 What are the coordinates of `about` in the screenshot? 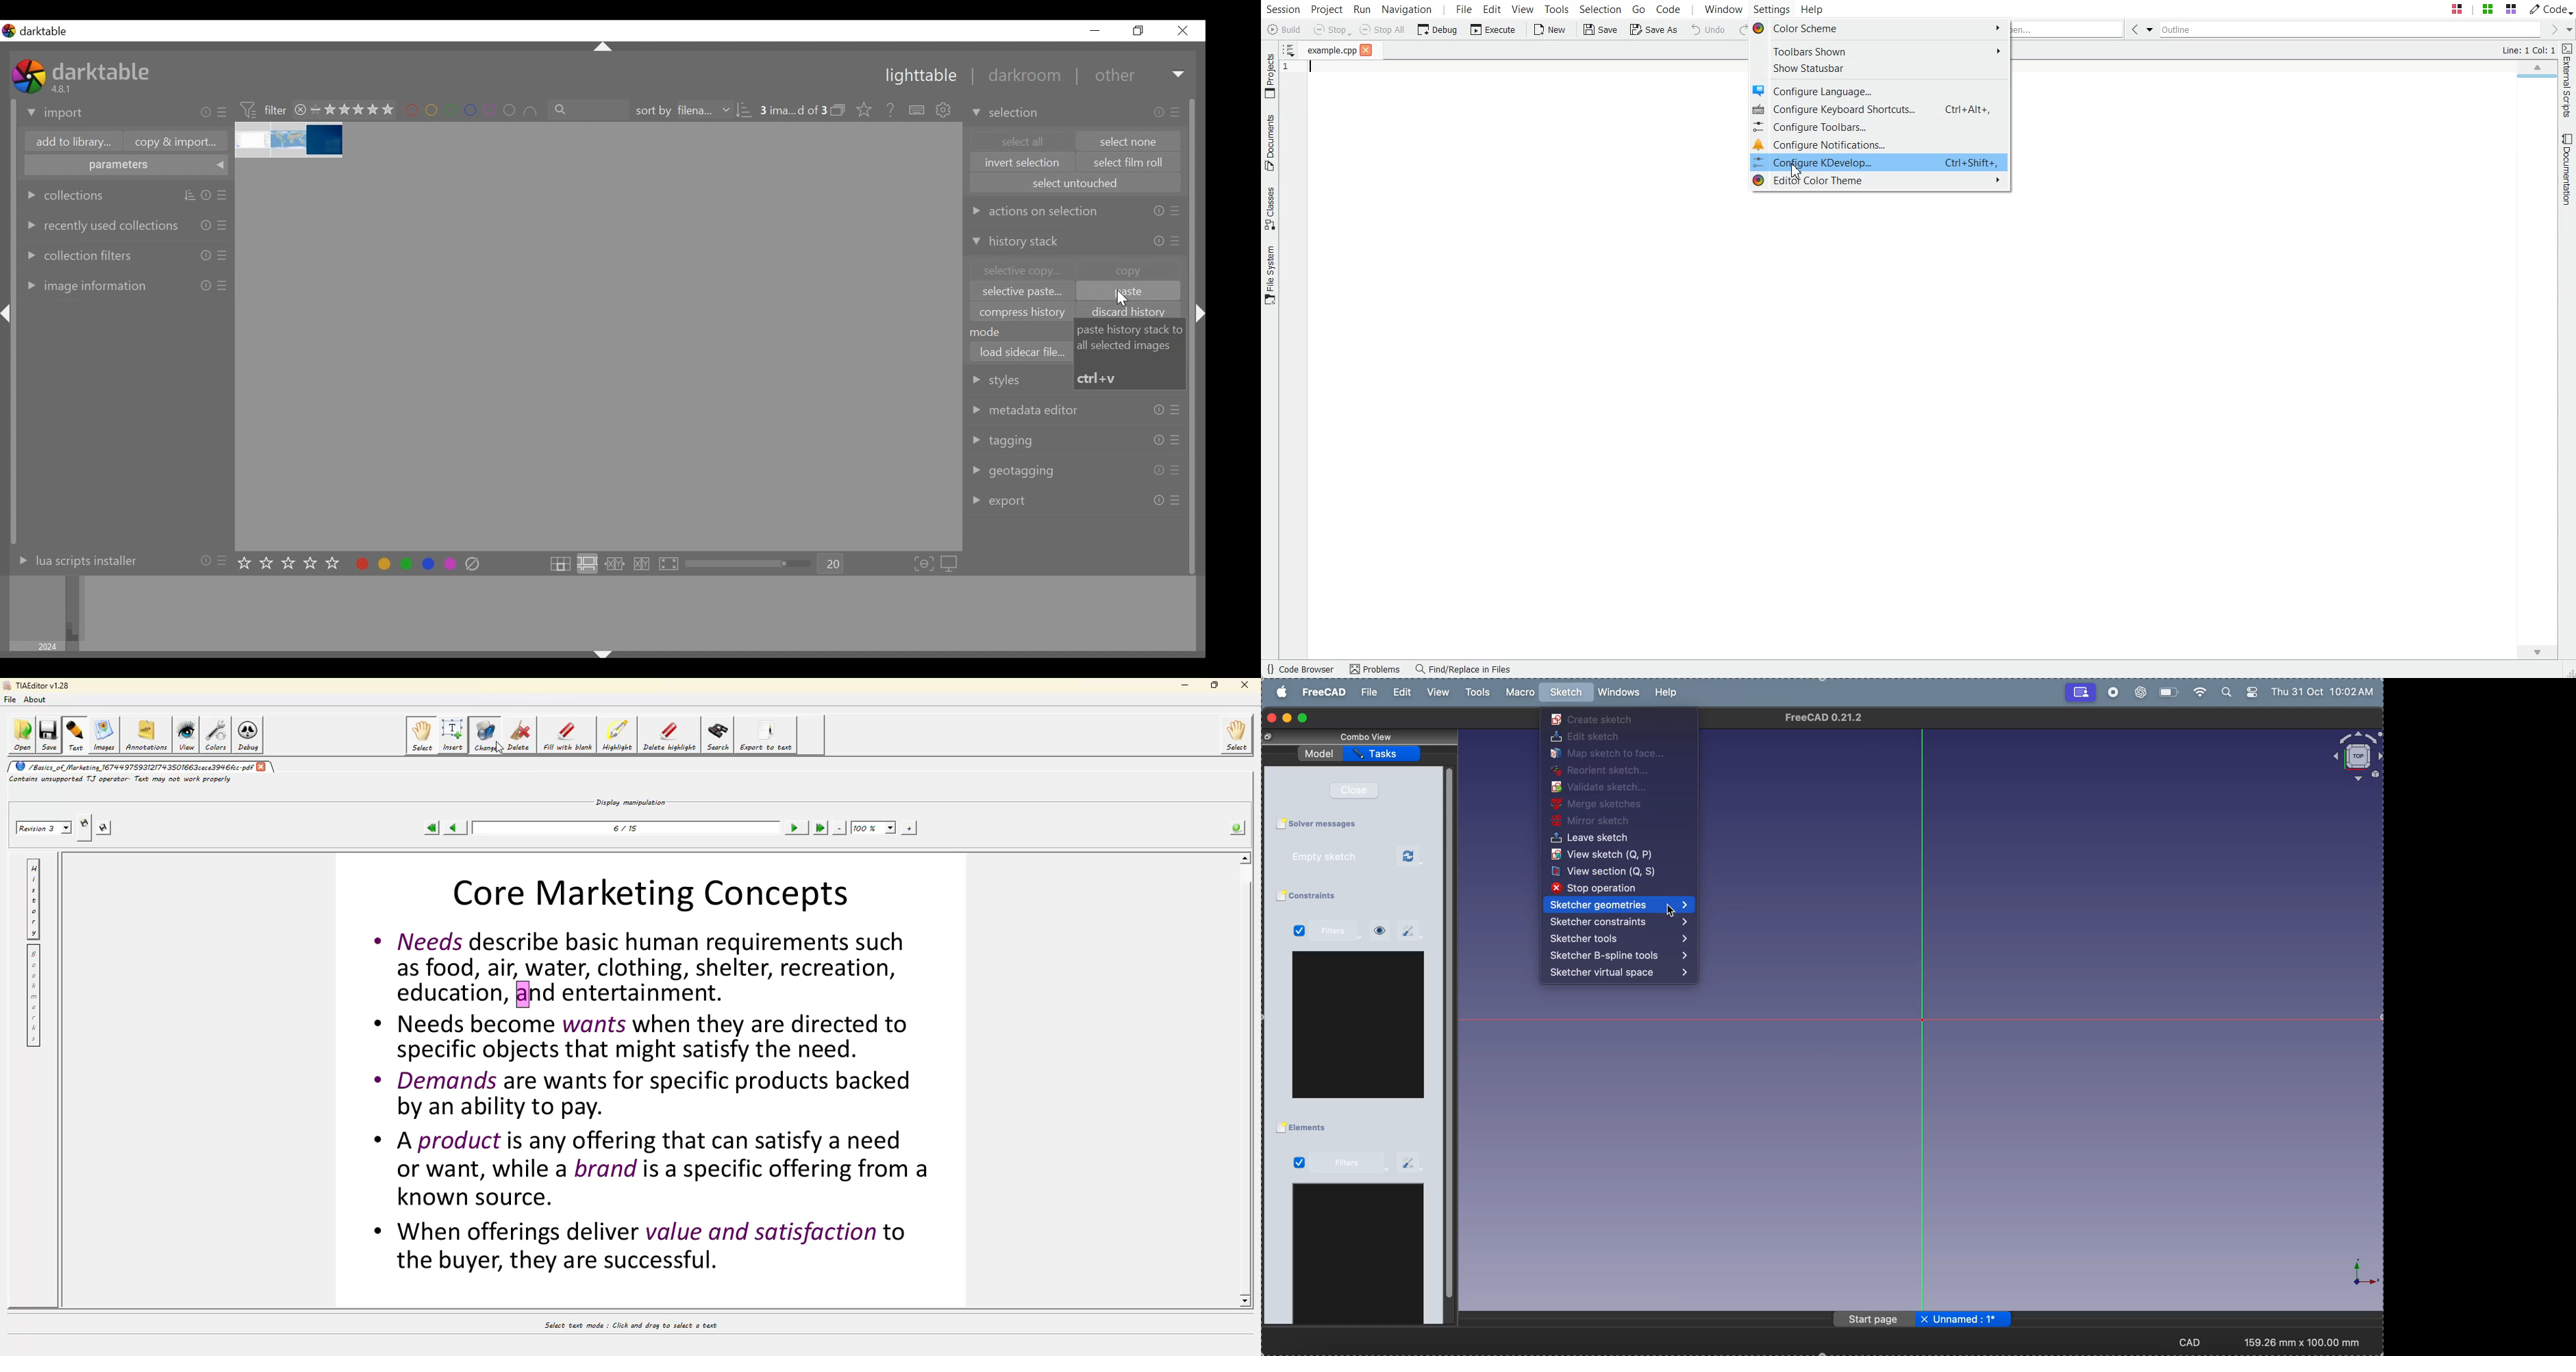 It's located at (38, 700).